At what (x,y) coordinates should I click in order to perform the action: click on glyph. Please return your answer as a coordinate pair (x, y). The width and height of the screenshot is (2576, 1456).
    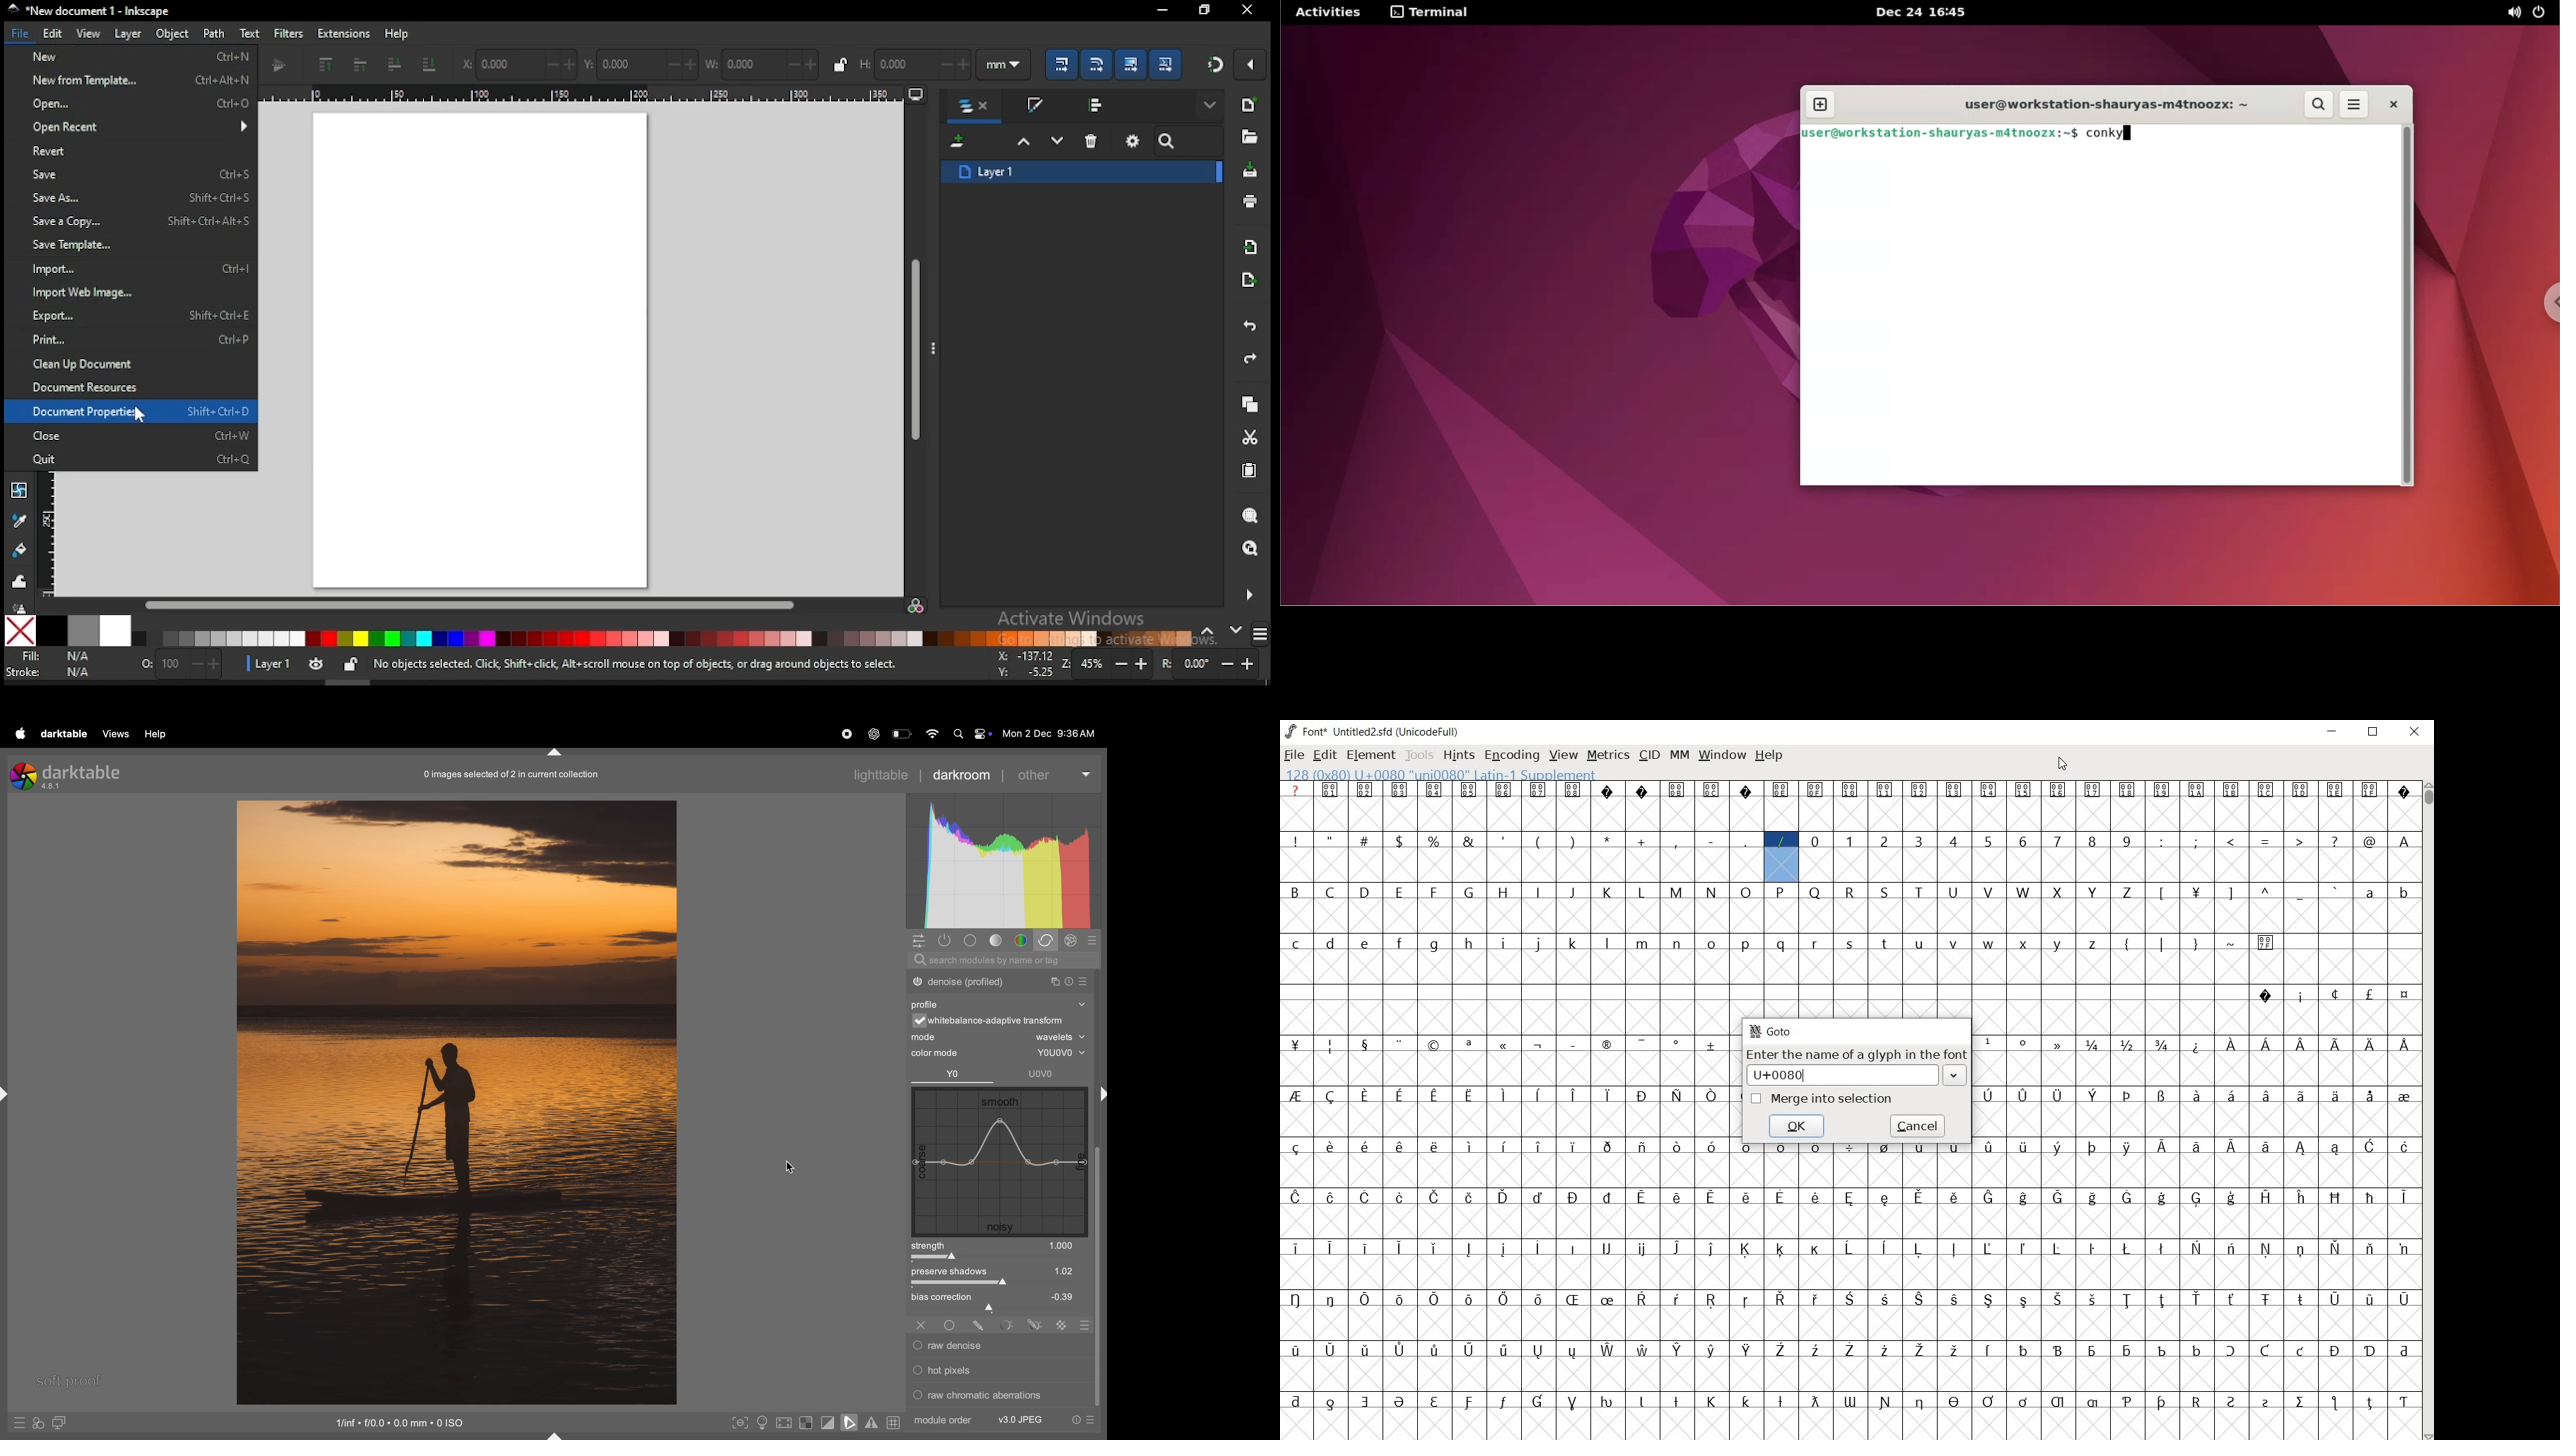
    Looking at the image, I should click on (1850, 1198).